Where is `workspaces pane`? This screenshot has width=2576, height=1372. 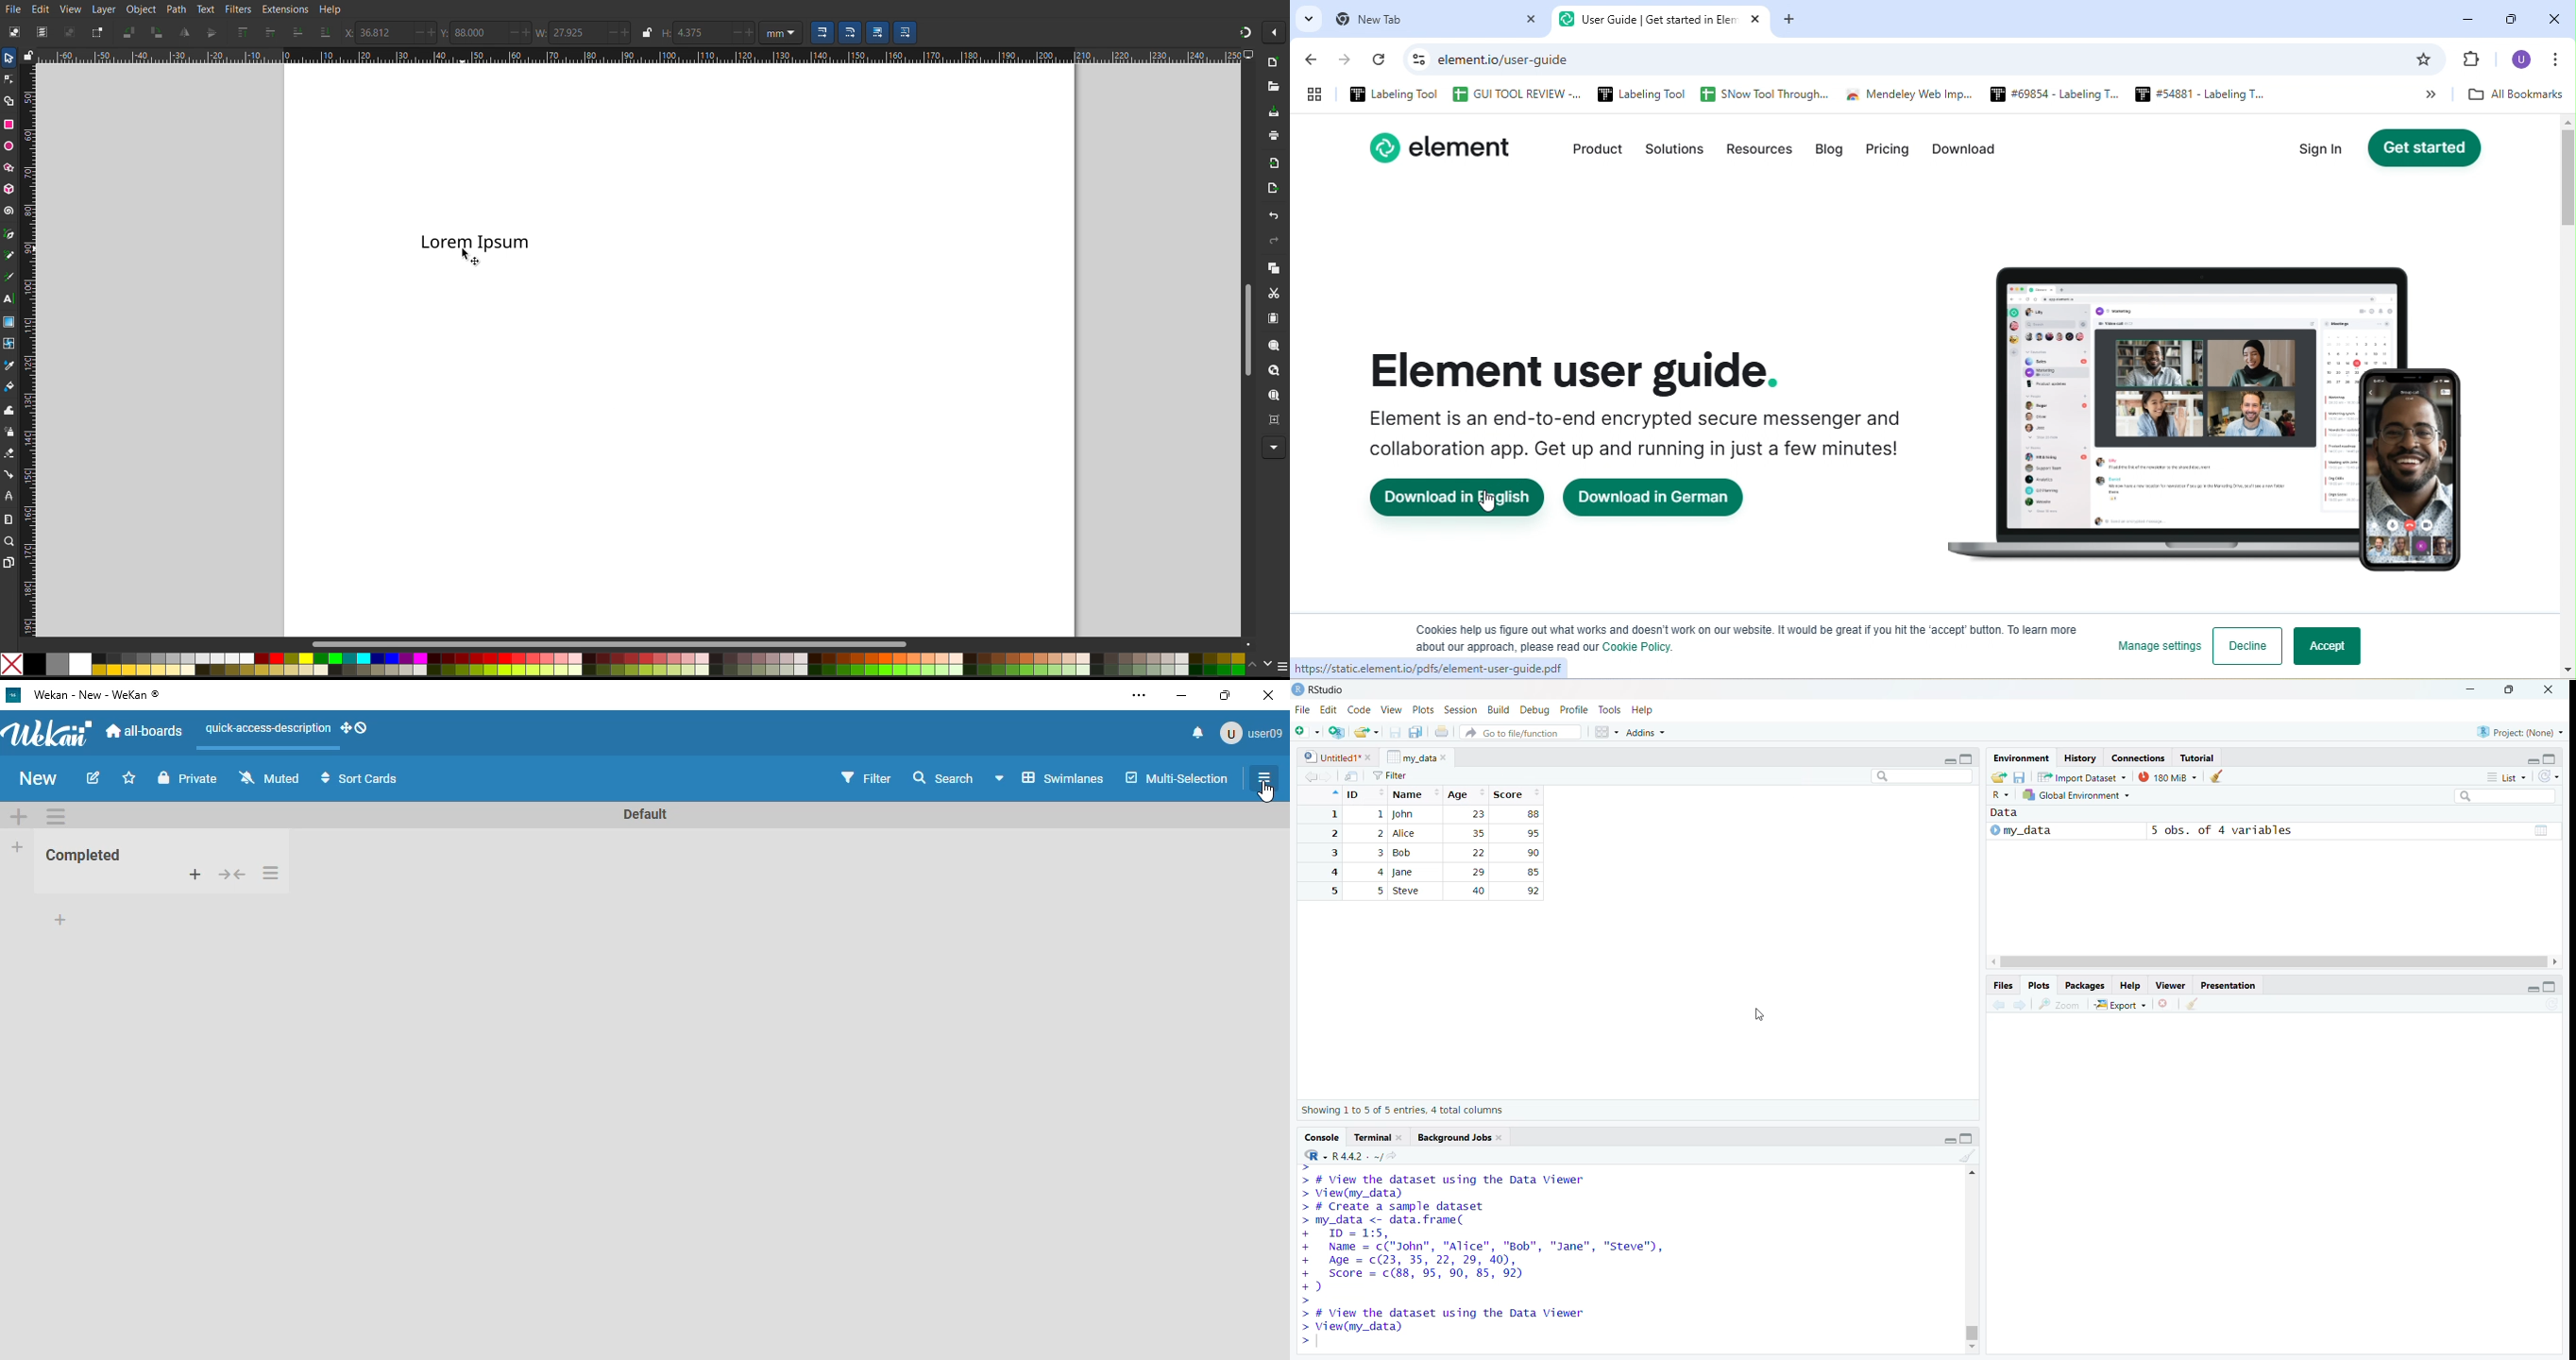
workspaces pane is located at coordinates (1606, 734).